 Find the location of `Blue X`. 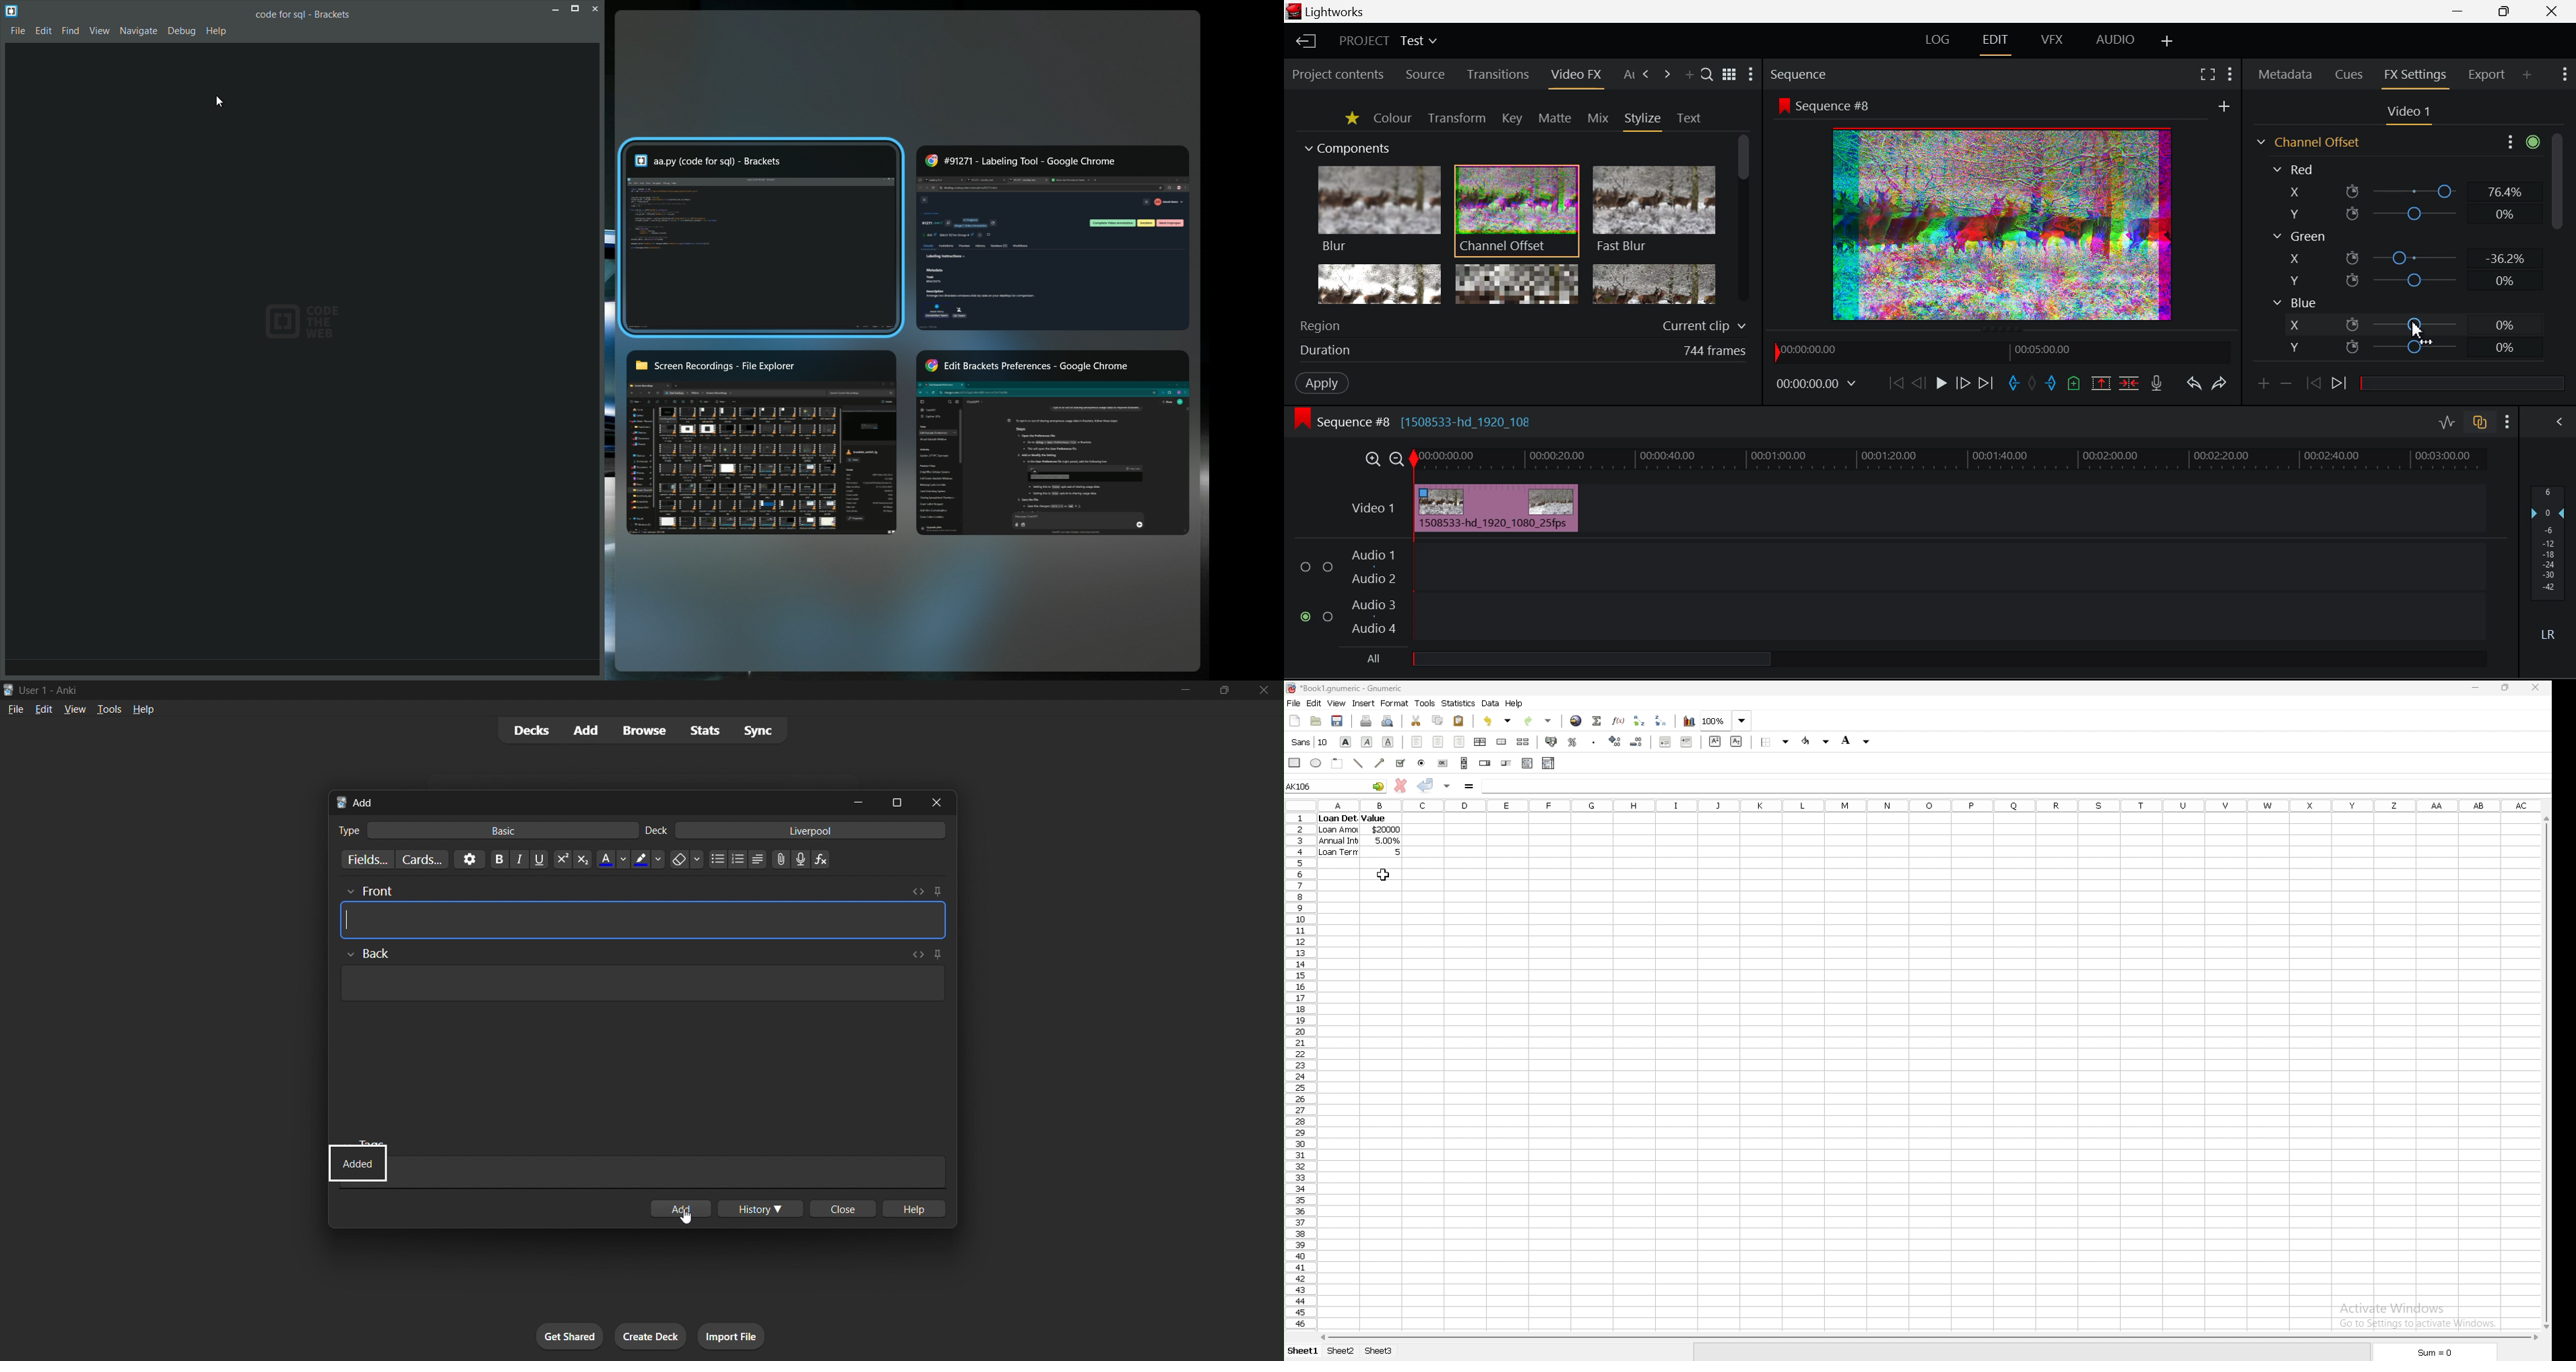

Blue X is located at coordinates (2406, 324).